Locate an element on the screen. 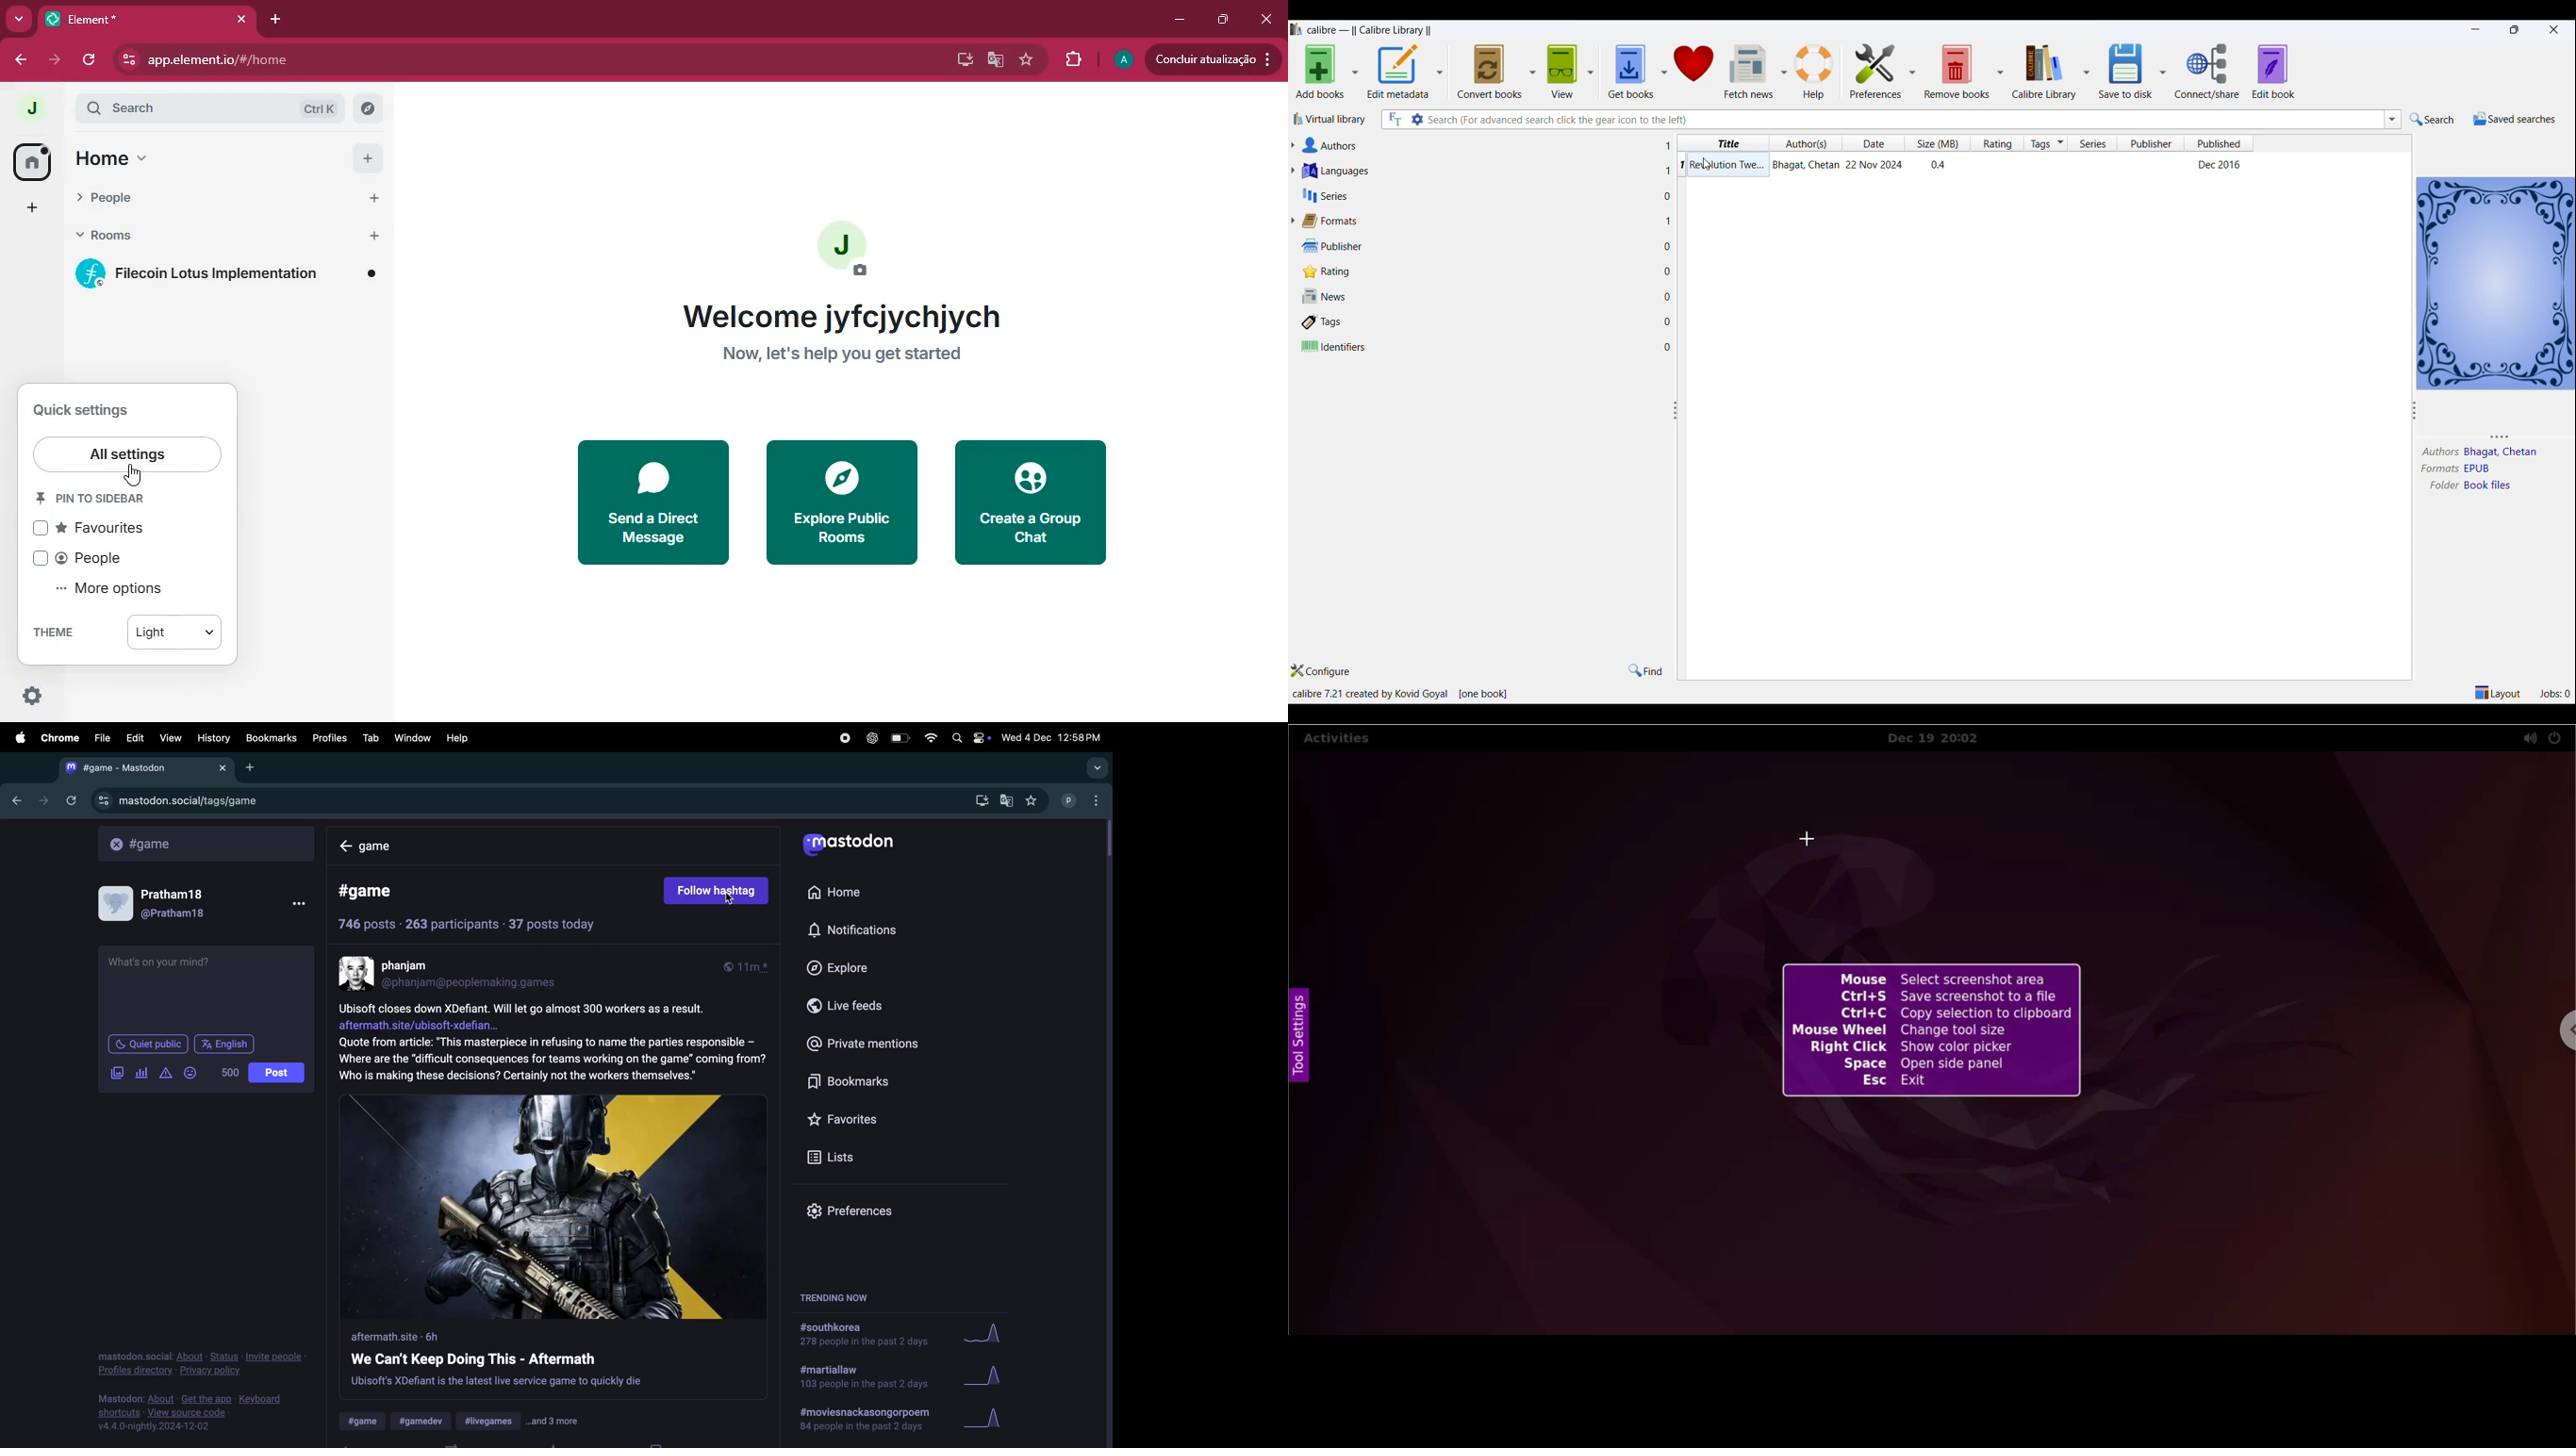  profile picture is located at coordinates (848, 249).